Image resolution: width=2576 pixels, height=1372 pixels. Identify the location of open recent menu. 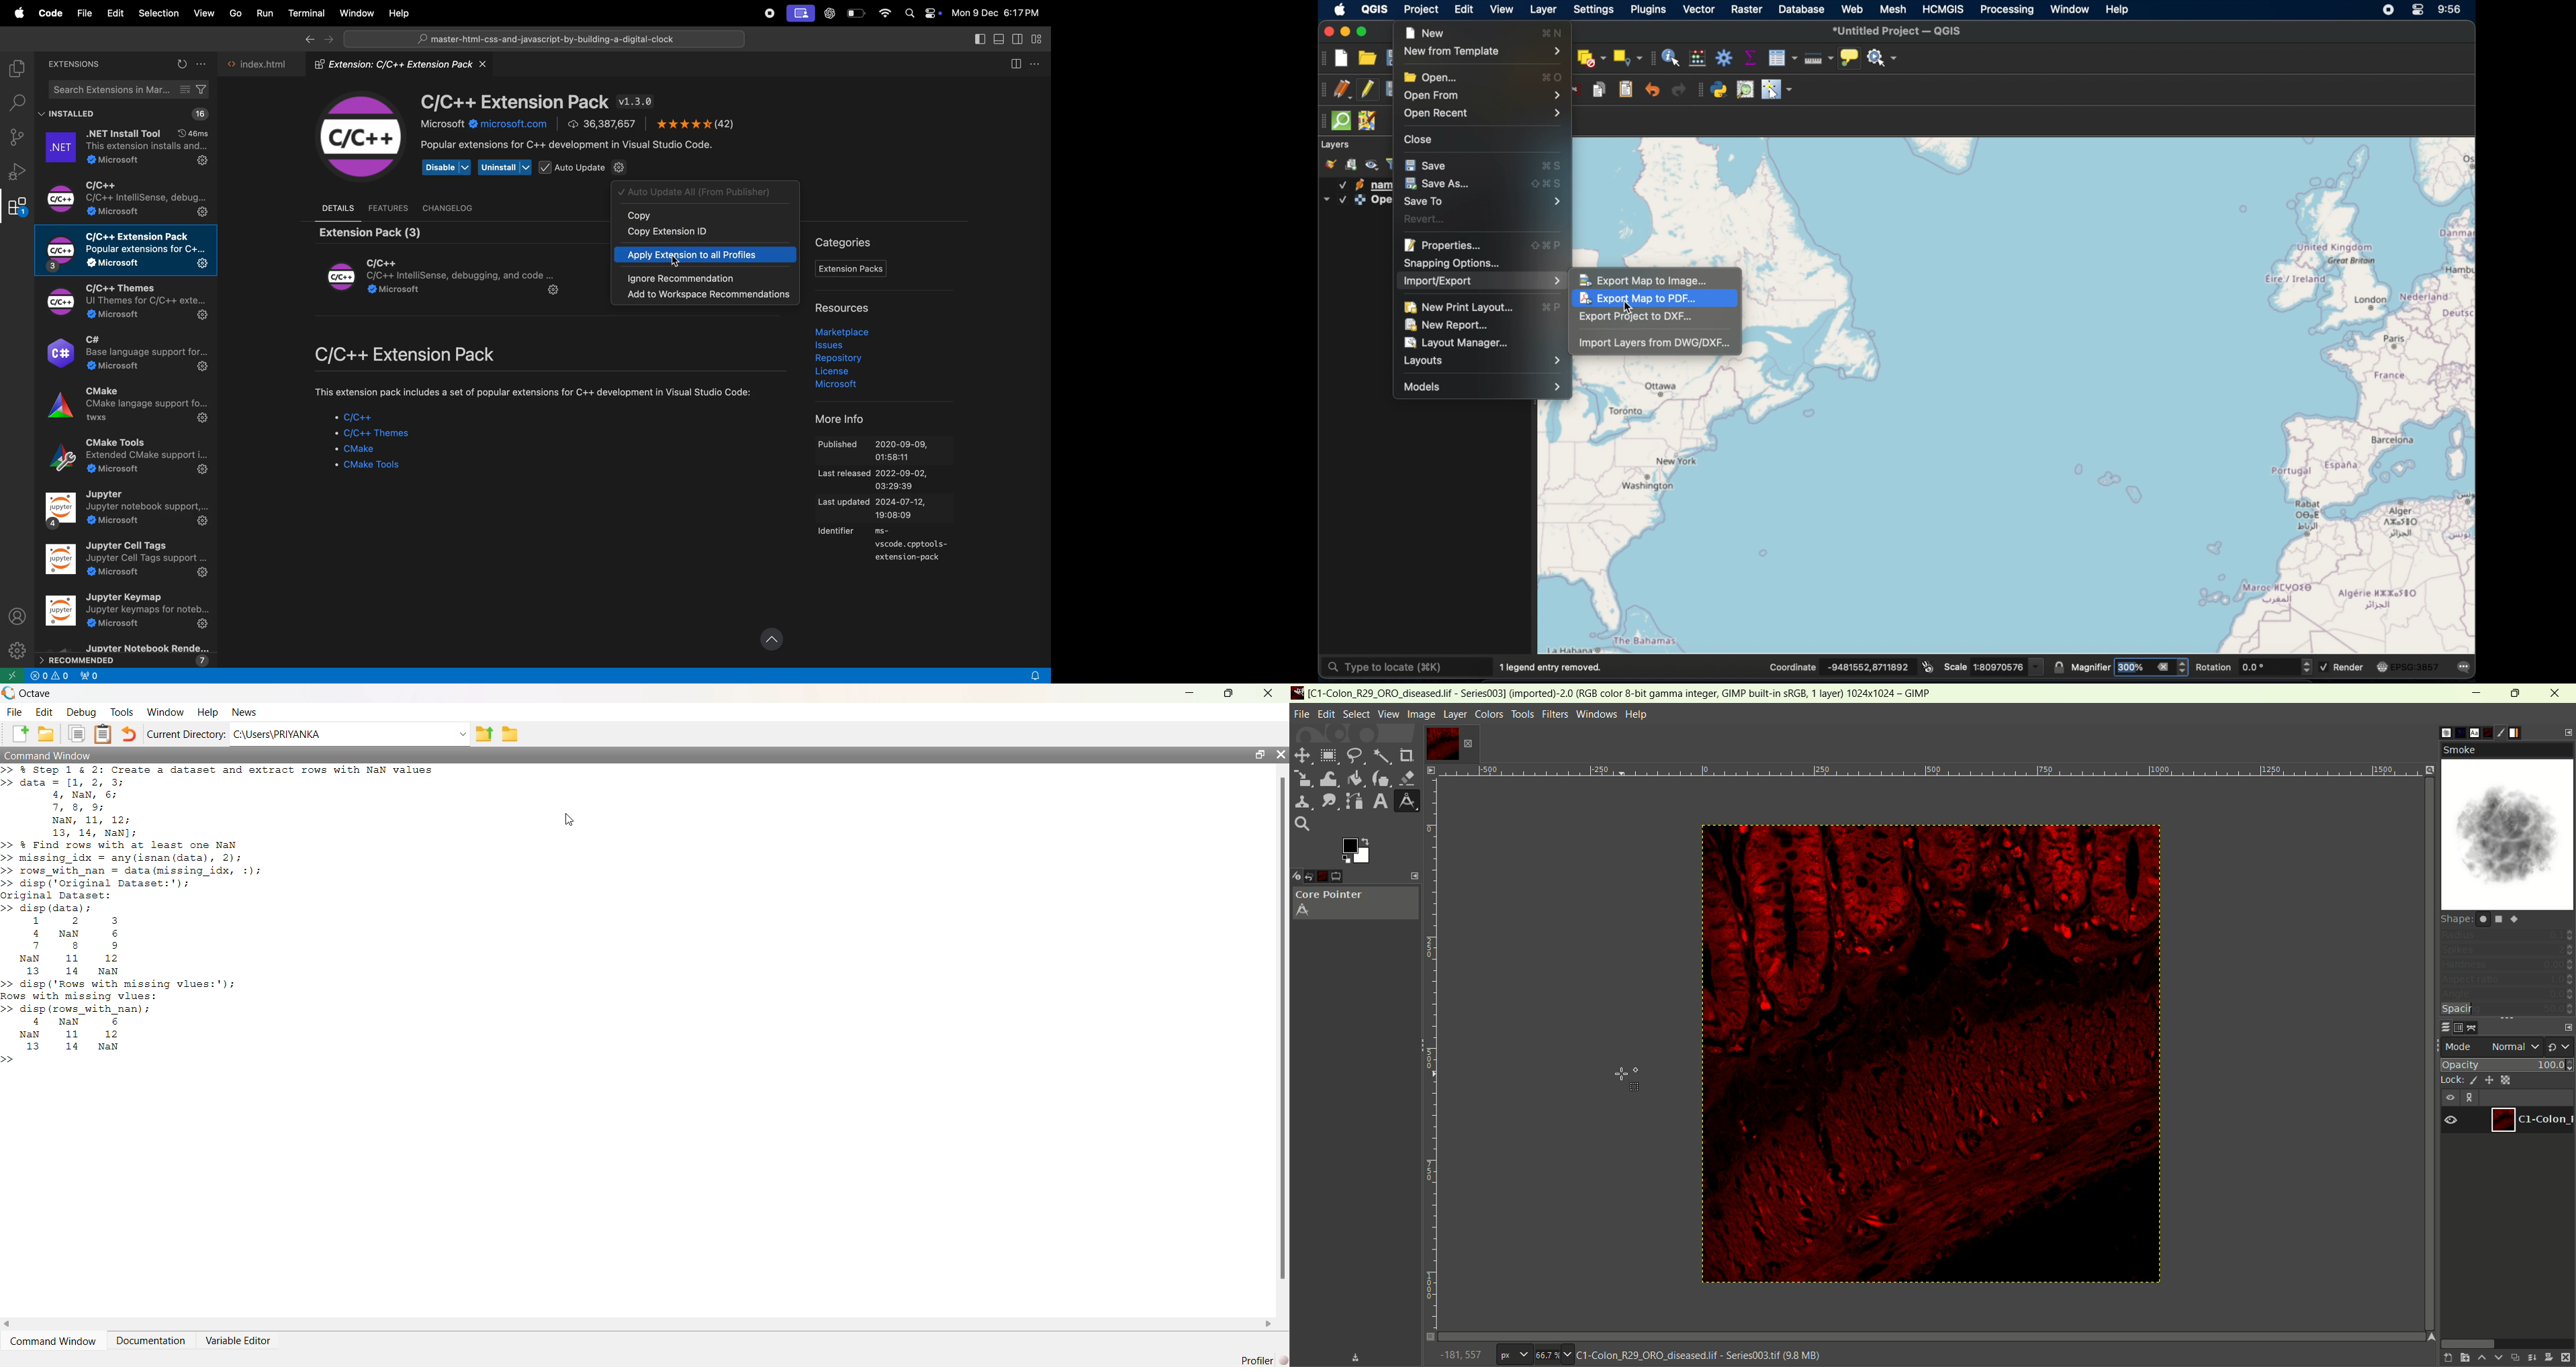
(1484, 113).